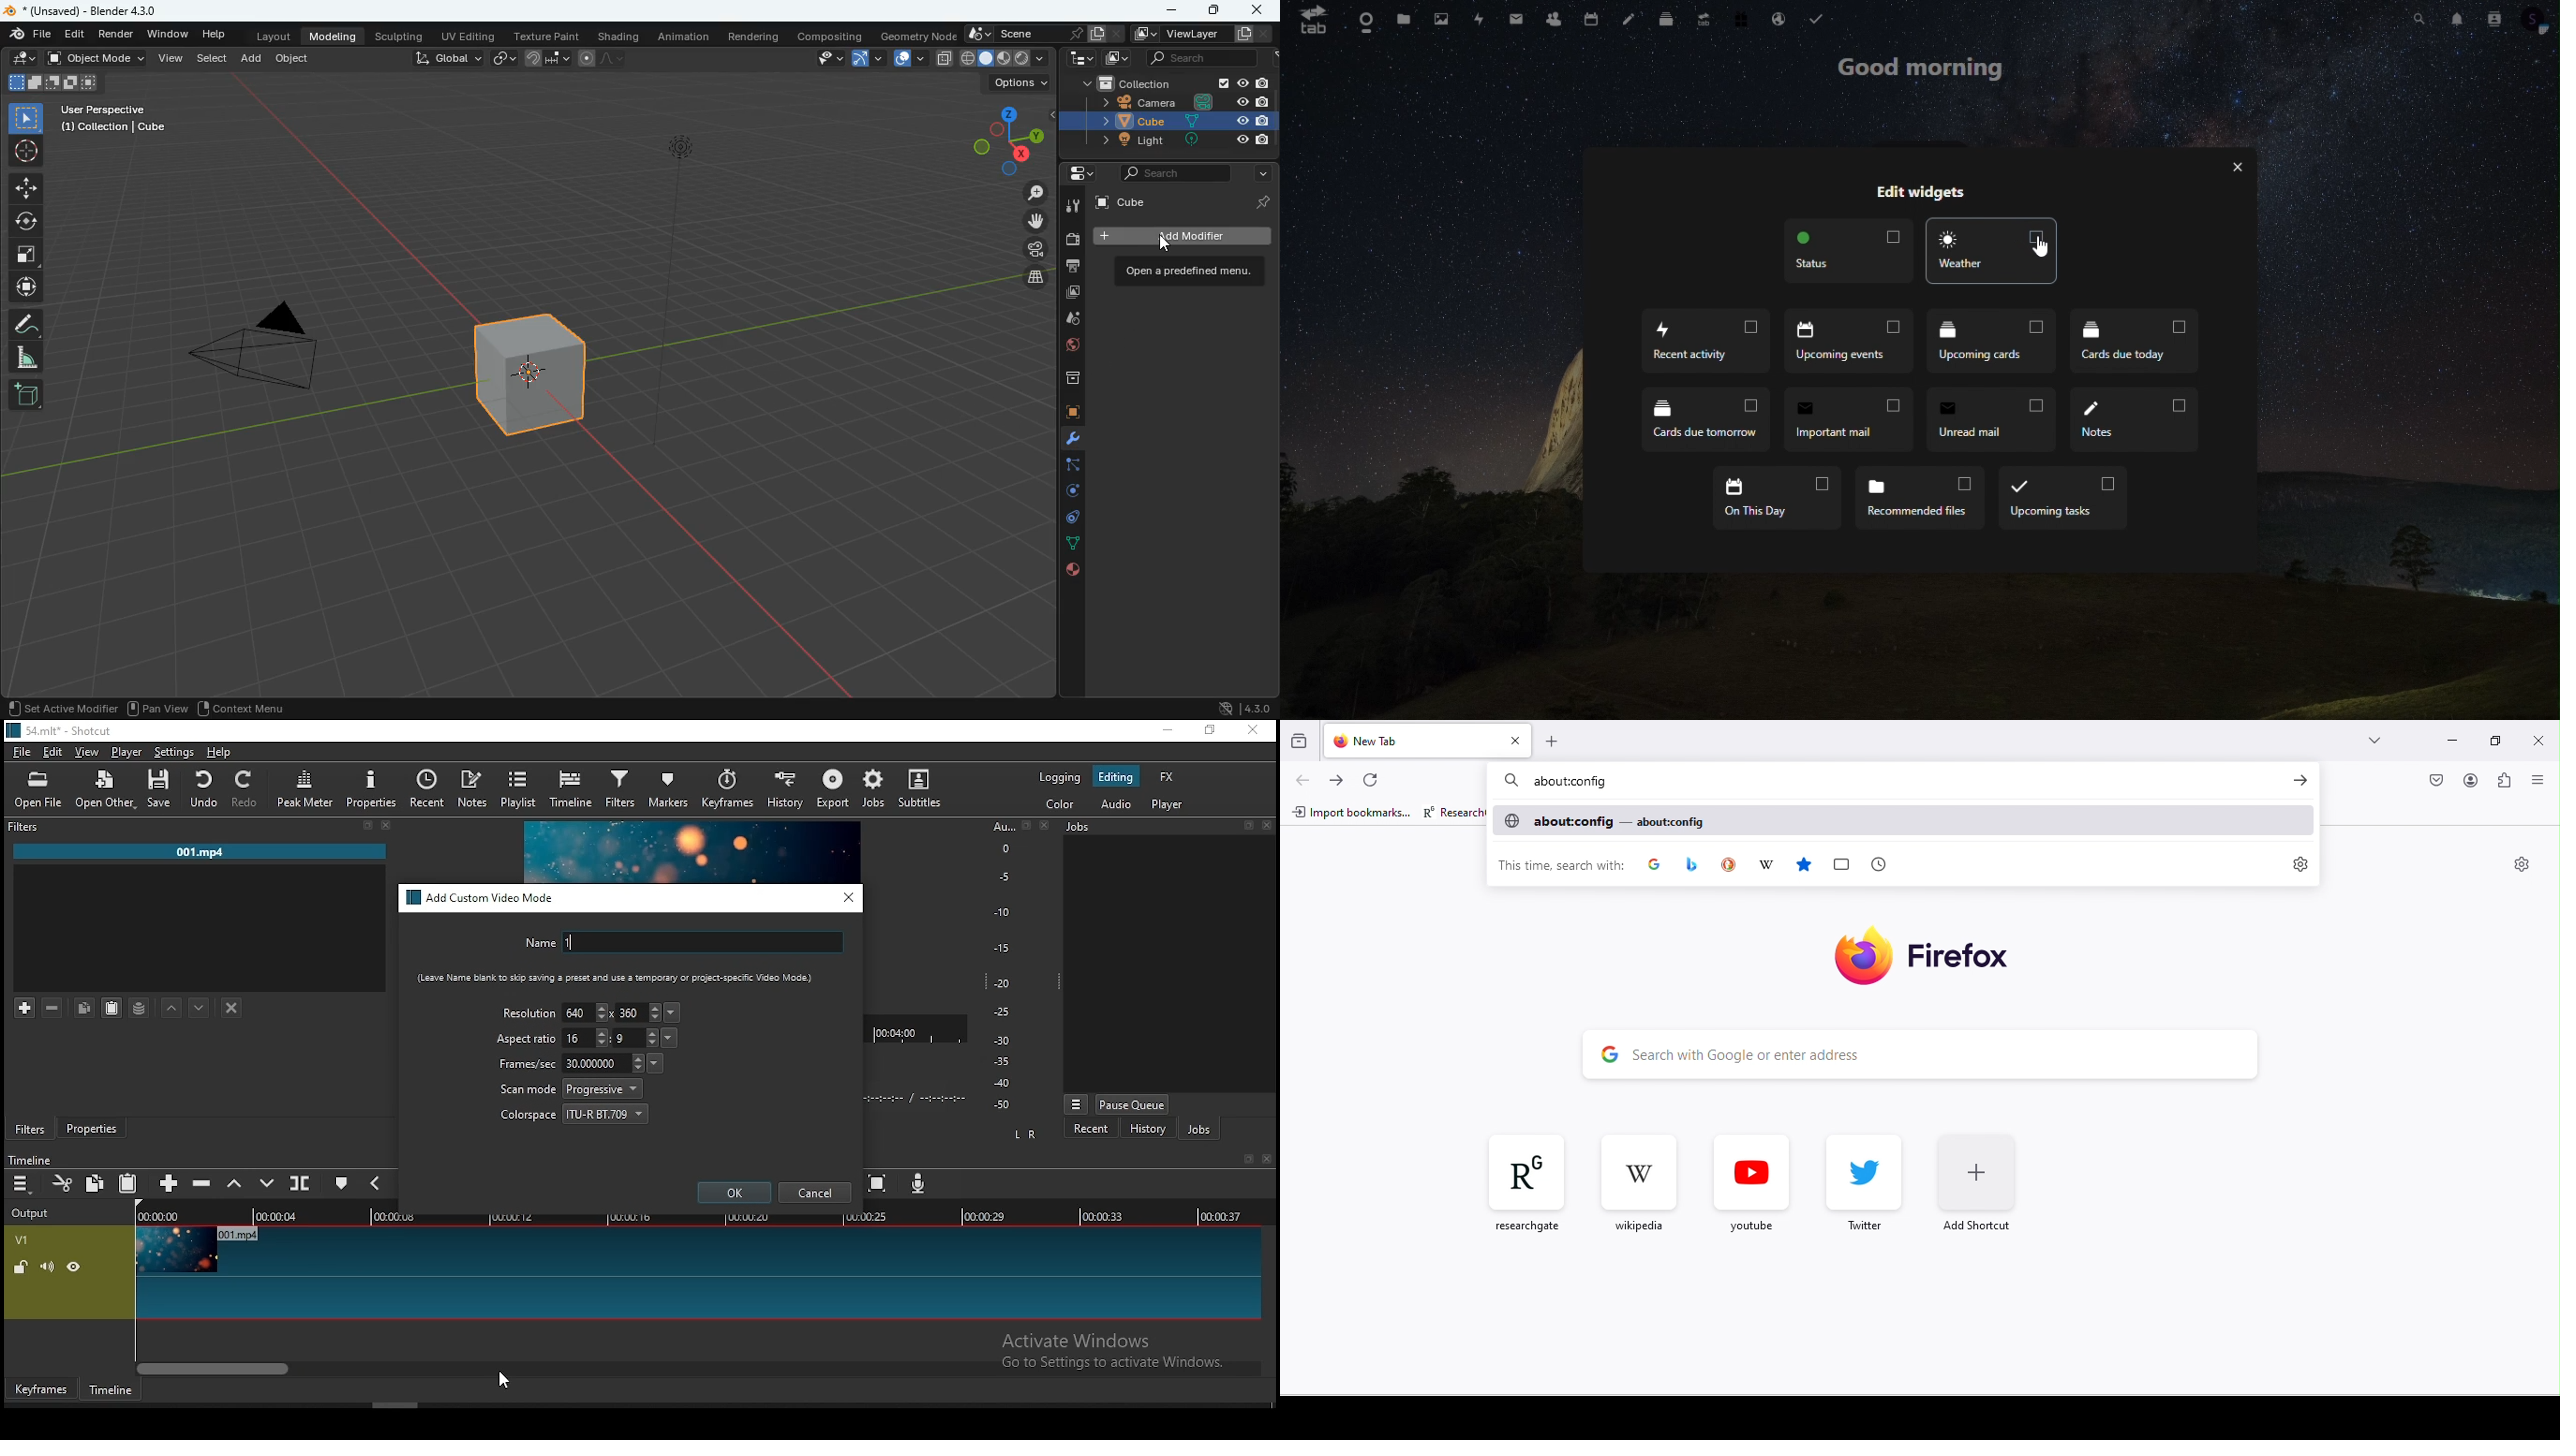  Describe the element at coordinates (63, 1183) in the screenshot. I see `cut` at that location.